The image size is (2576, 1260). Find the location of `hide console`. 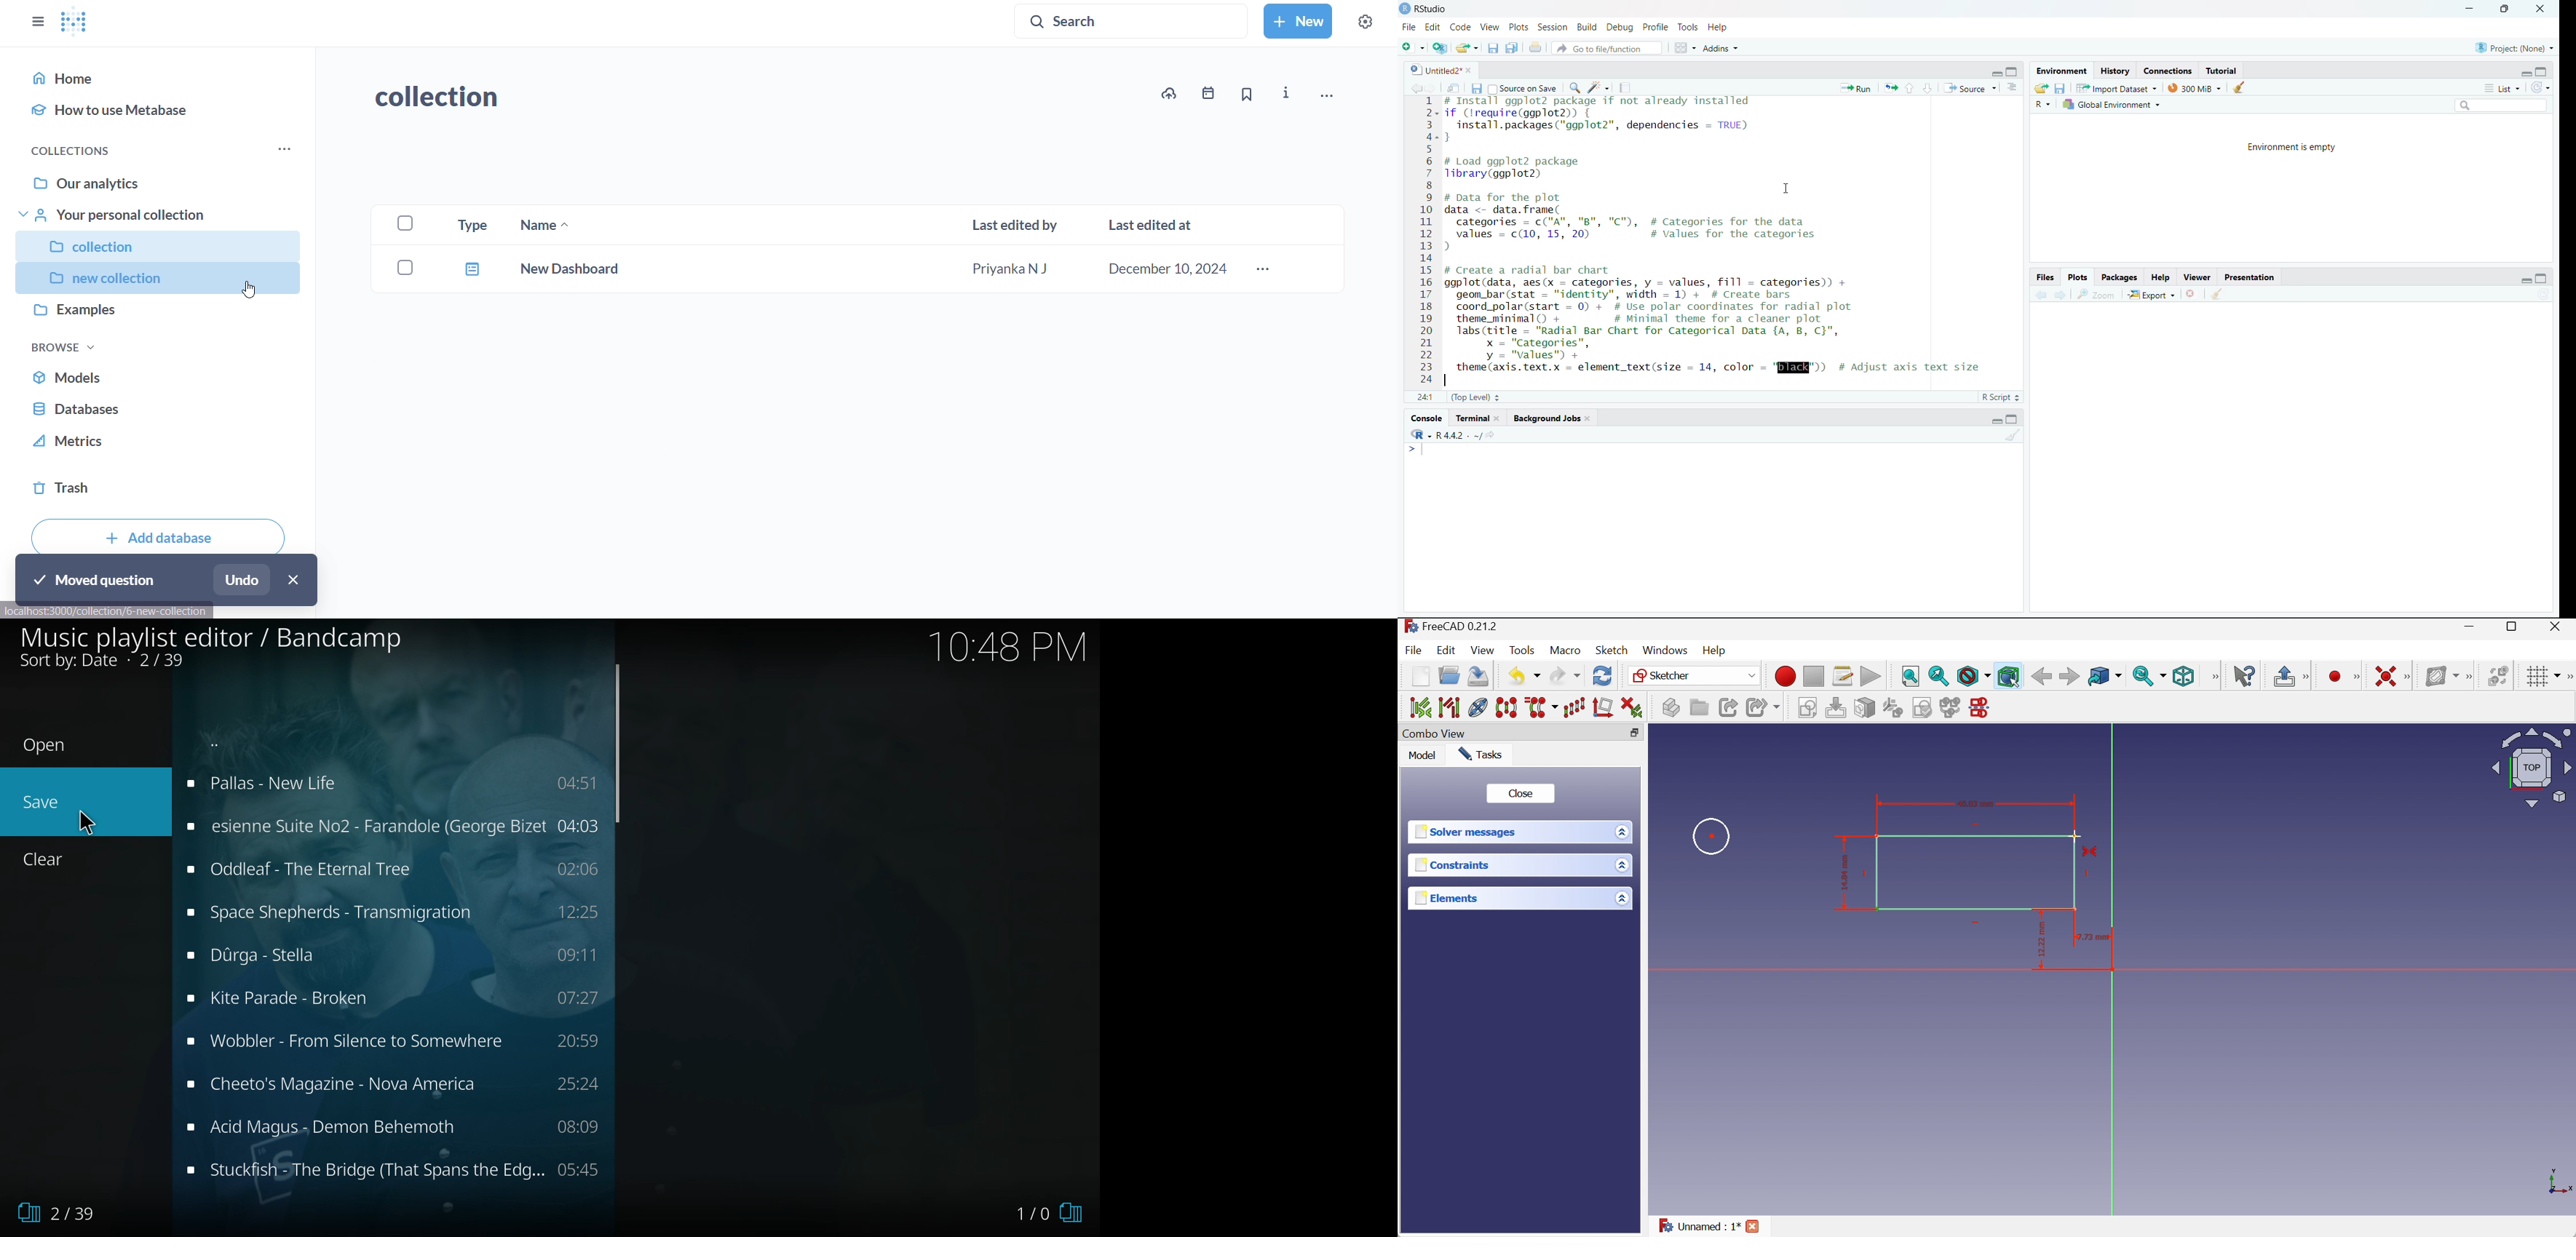

hide console is located at coordinates (2544, 279).